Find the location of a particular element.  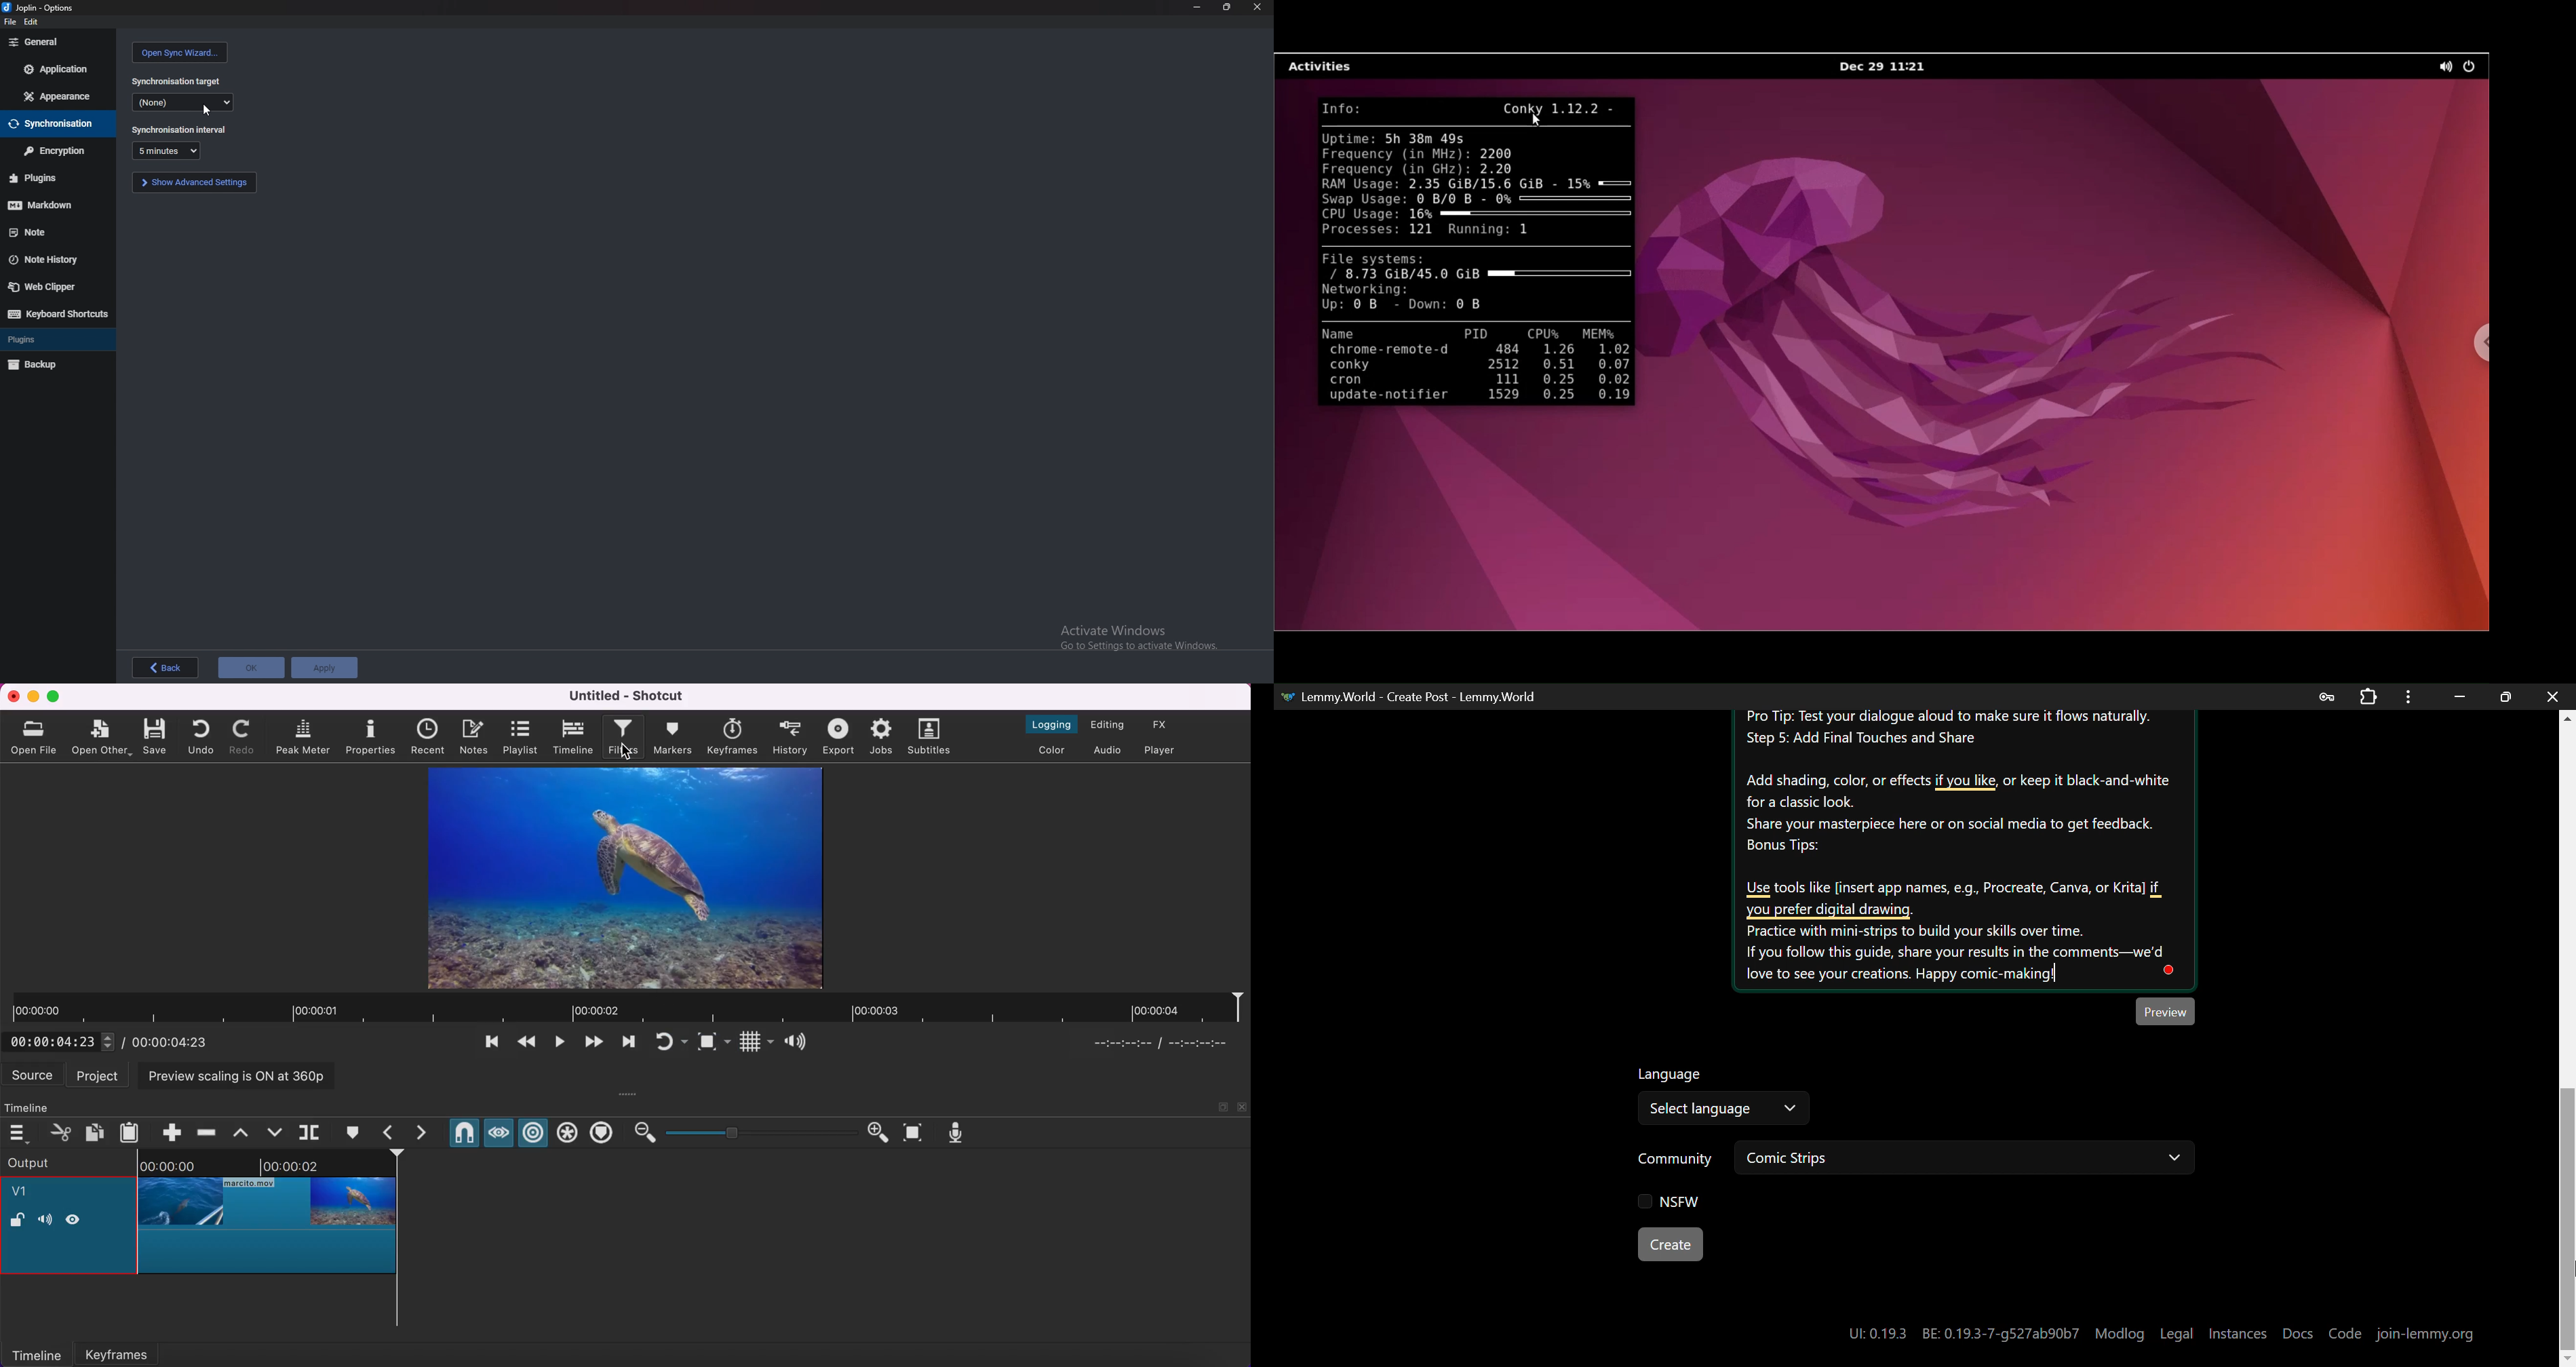

options is located at coordinates (45, 7).